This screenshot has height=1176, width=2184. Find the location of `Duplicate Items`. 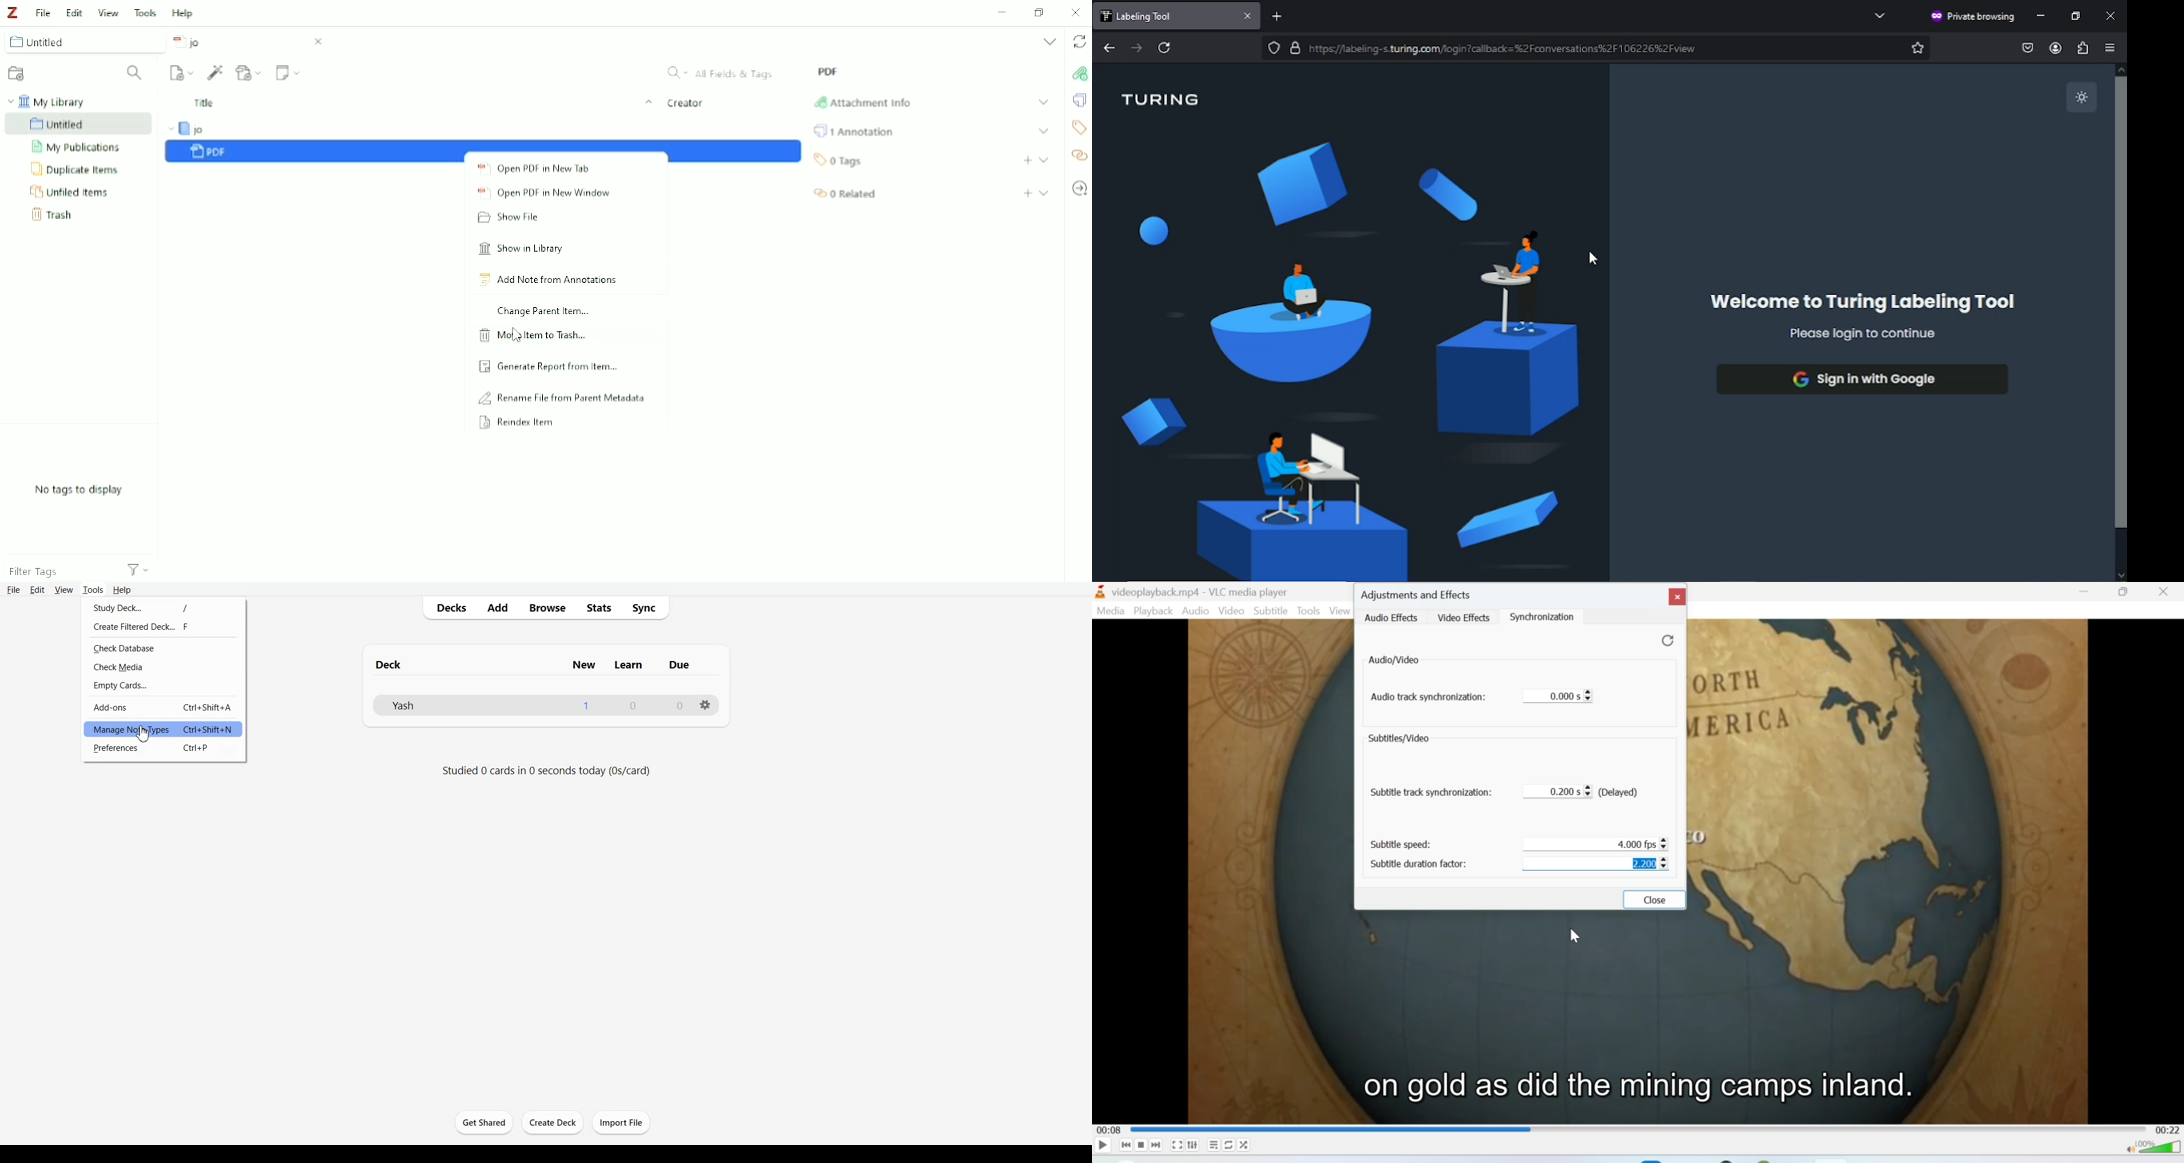

Duplicate Items is located at coordinates (76, 169).